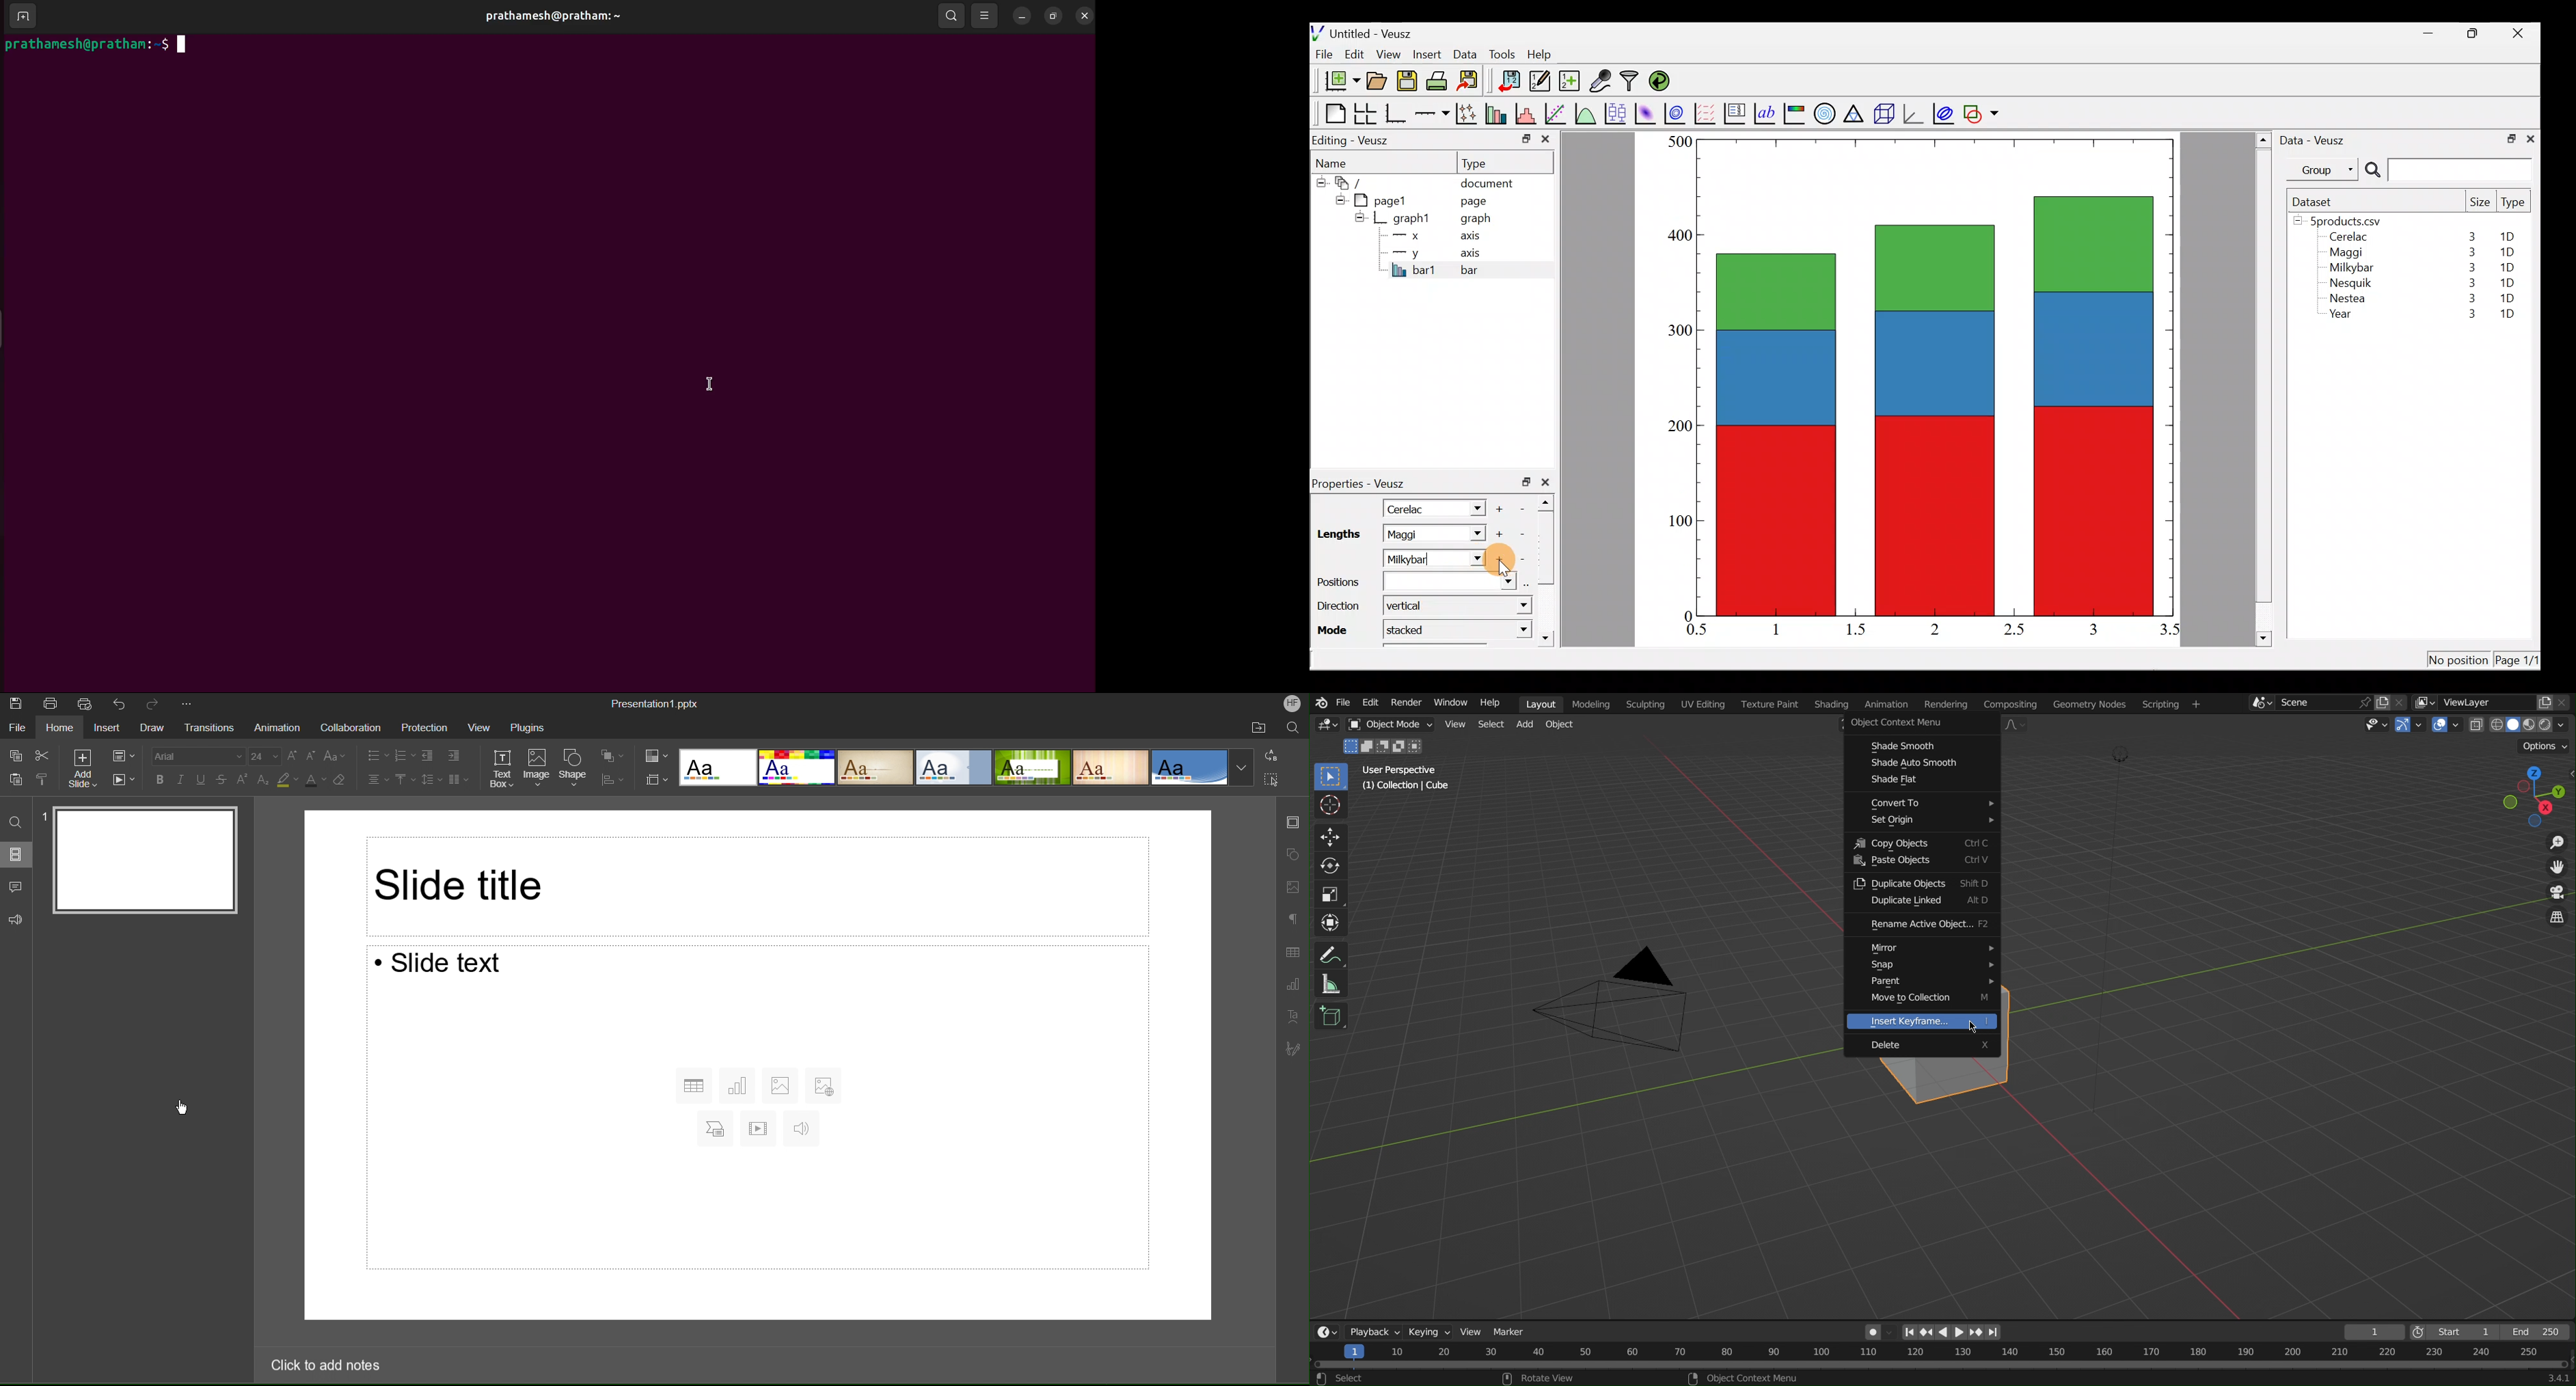 The width and height of the screenshot is (2576, 1400). What do you see at coordinates (1675, 236) in the screenshot?
I see `400` at bounding box center [1675, 236].